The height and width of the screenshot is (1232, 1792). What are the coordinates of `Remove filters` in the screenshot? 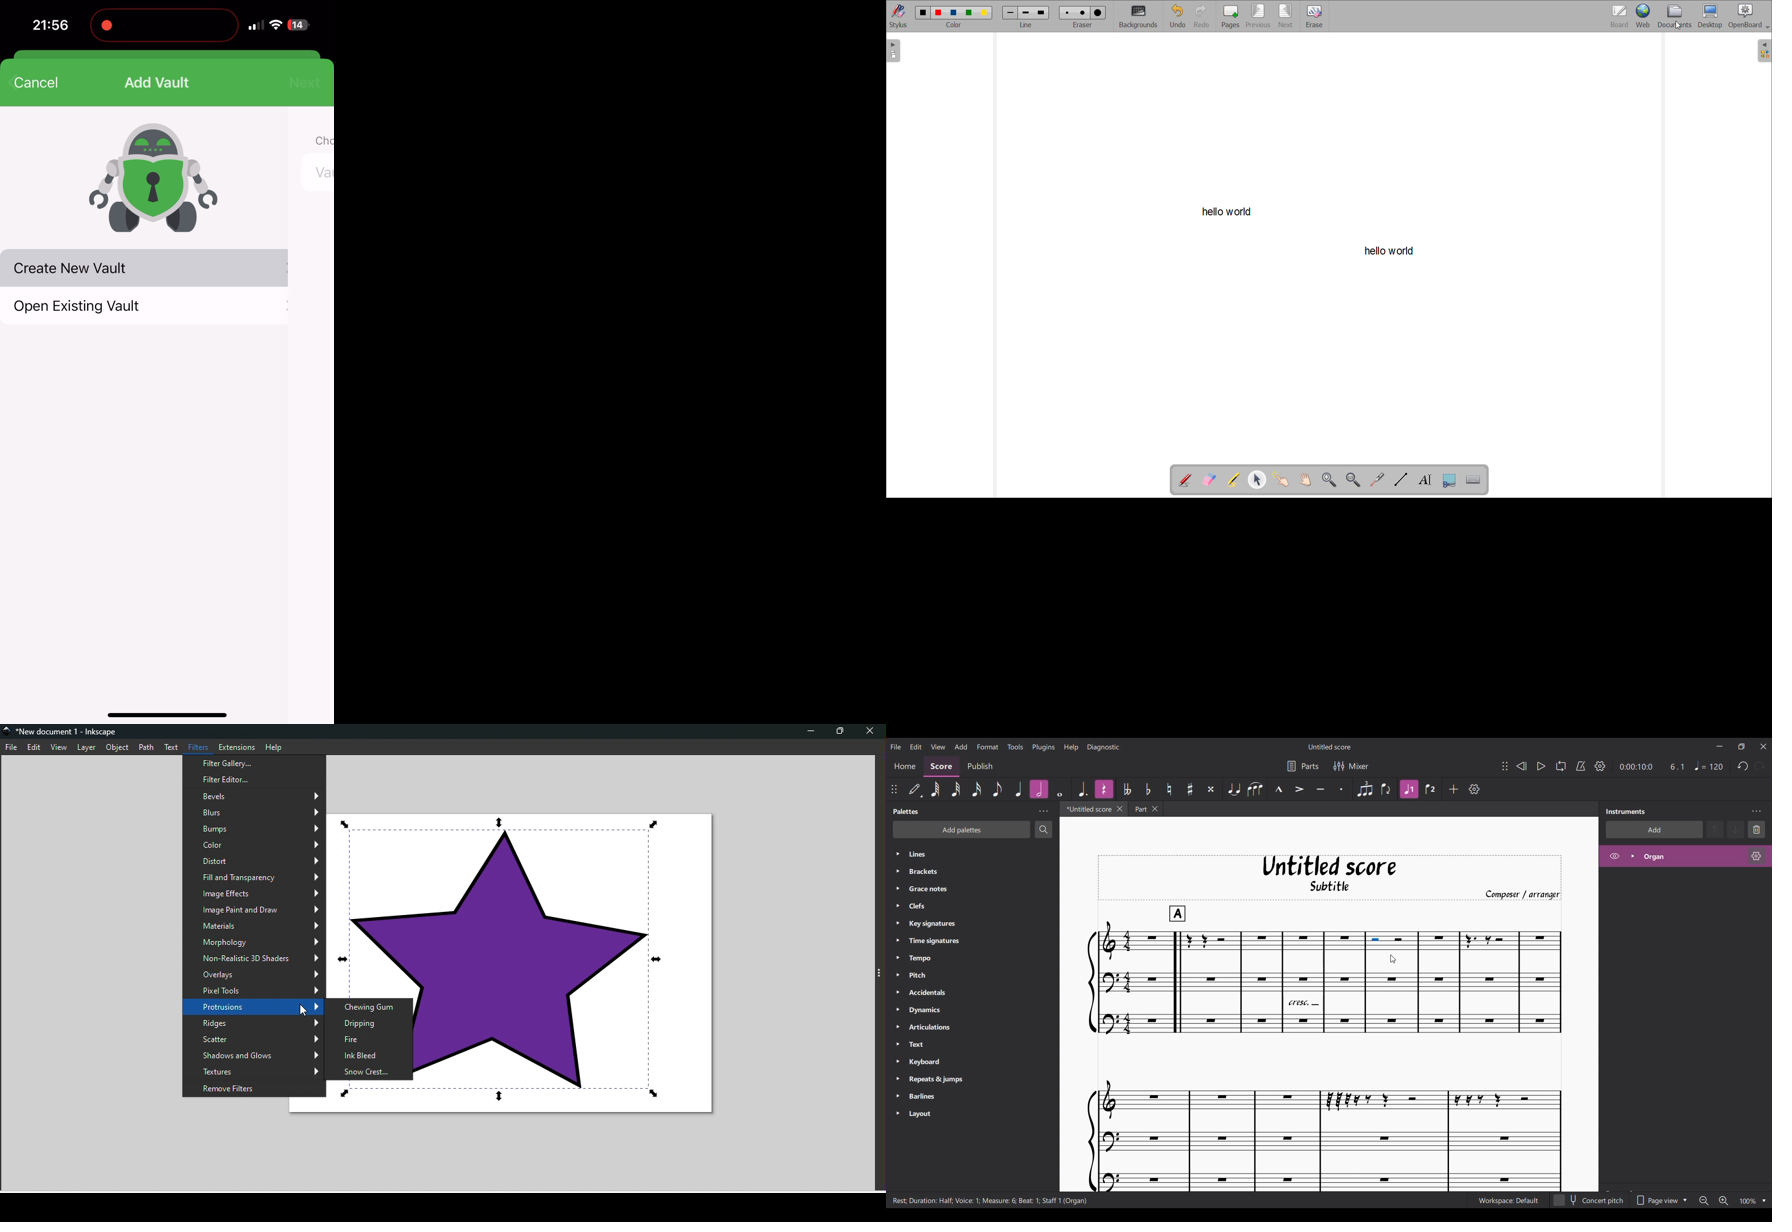 It's located at (253, 1089).